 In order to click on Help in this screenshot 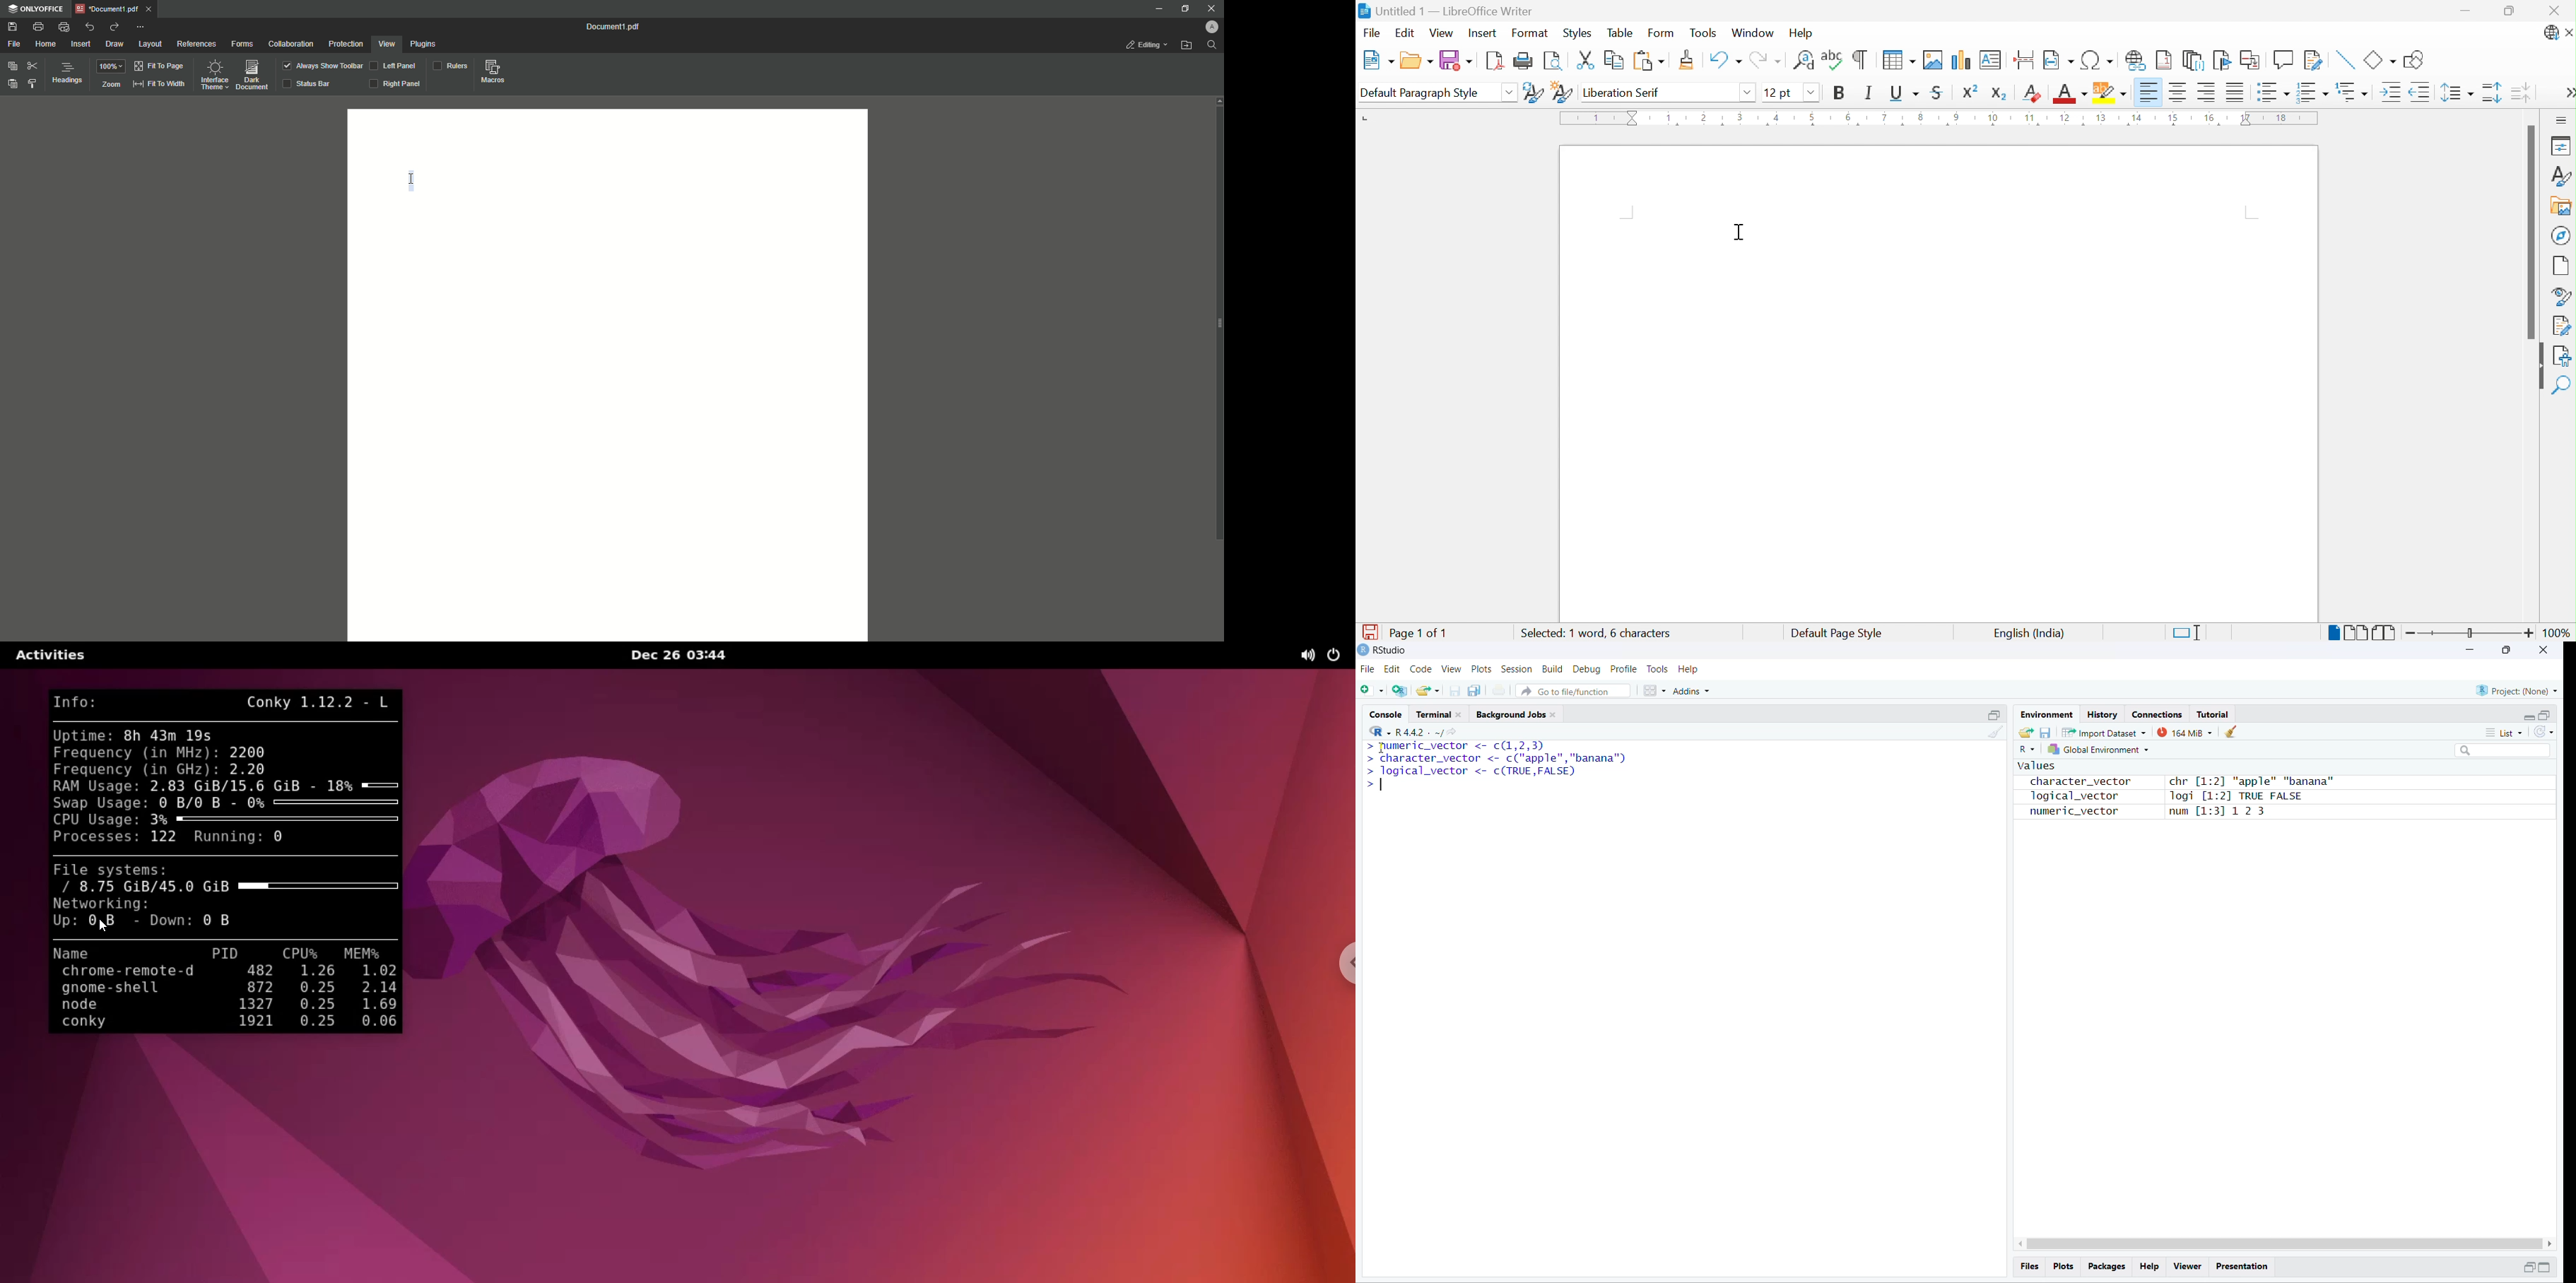, I will do `click(1690, 669)`.